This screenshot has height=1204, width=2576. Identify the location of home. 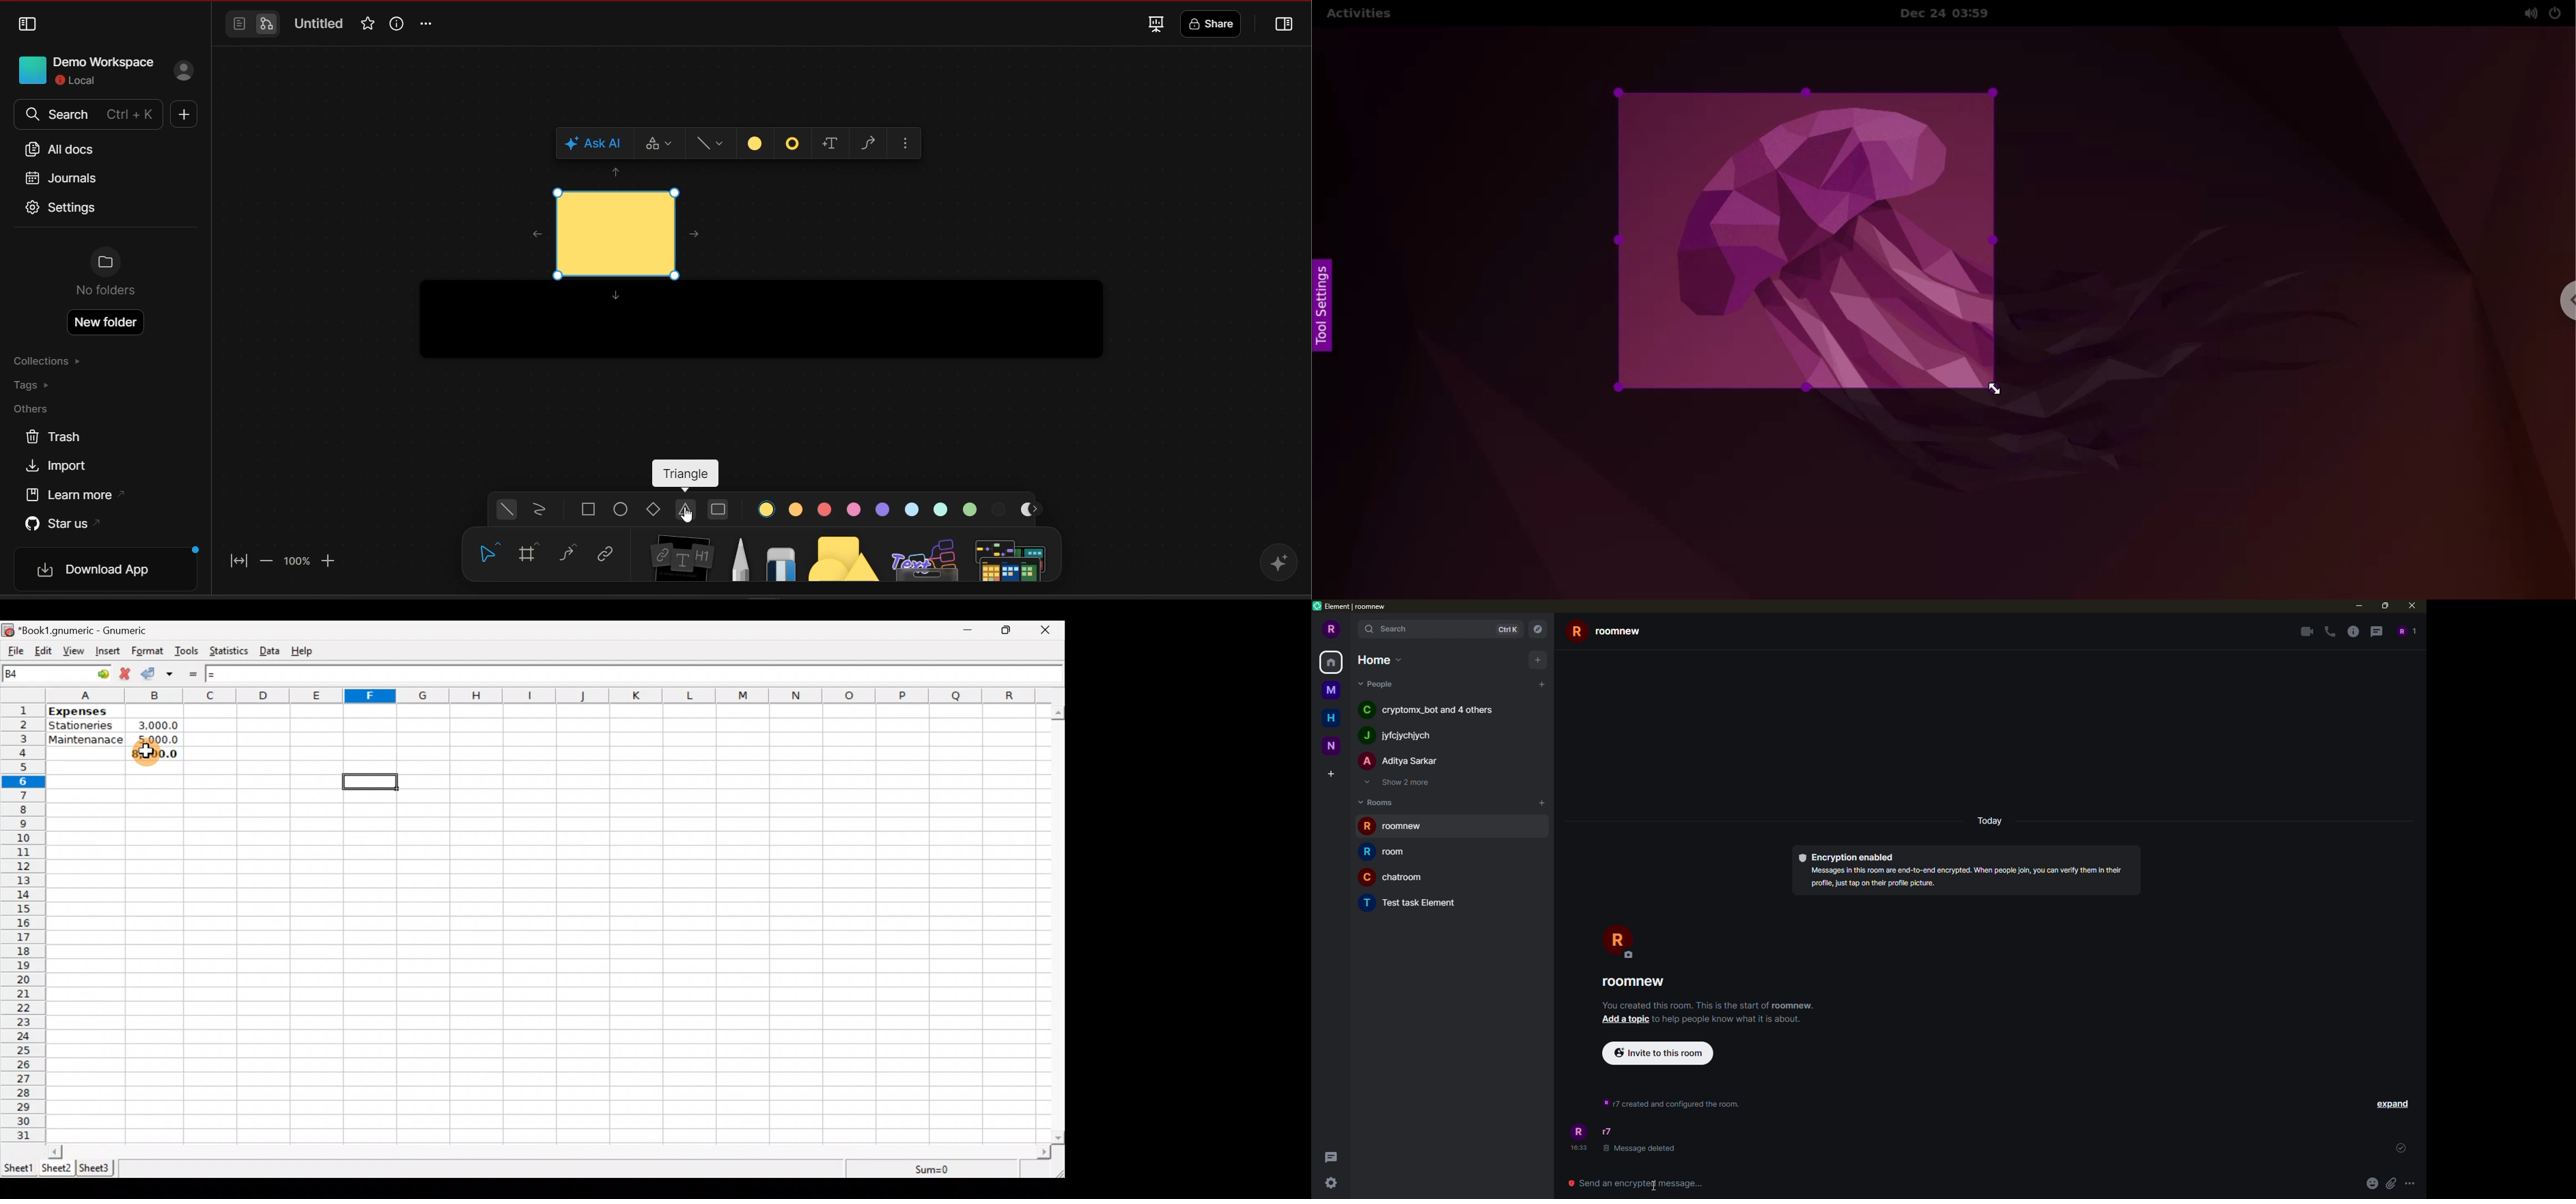
(1330, 716).